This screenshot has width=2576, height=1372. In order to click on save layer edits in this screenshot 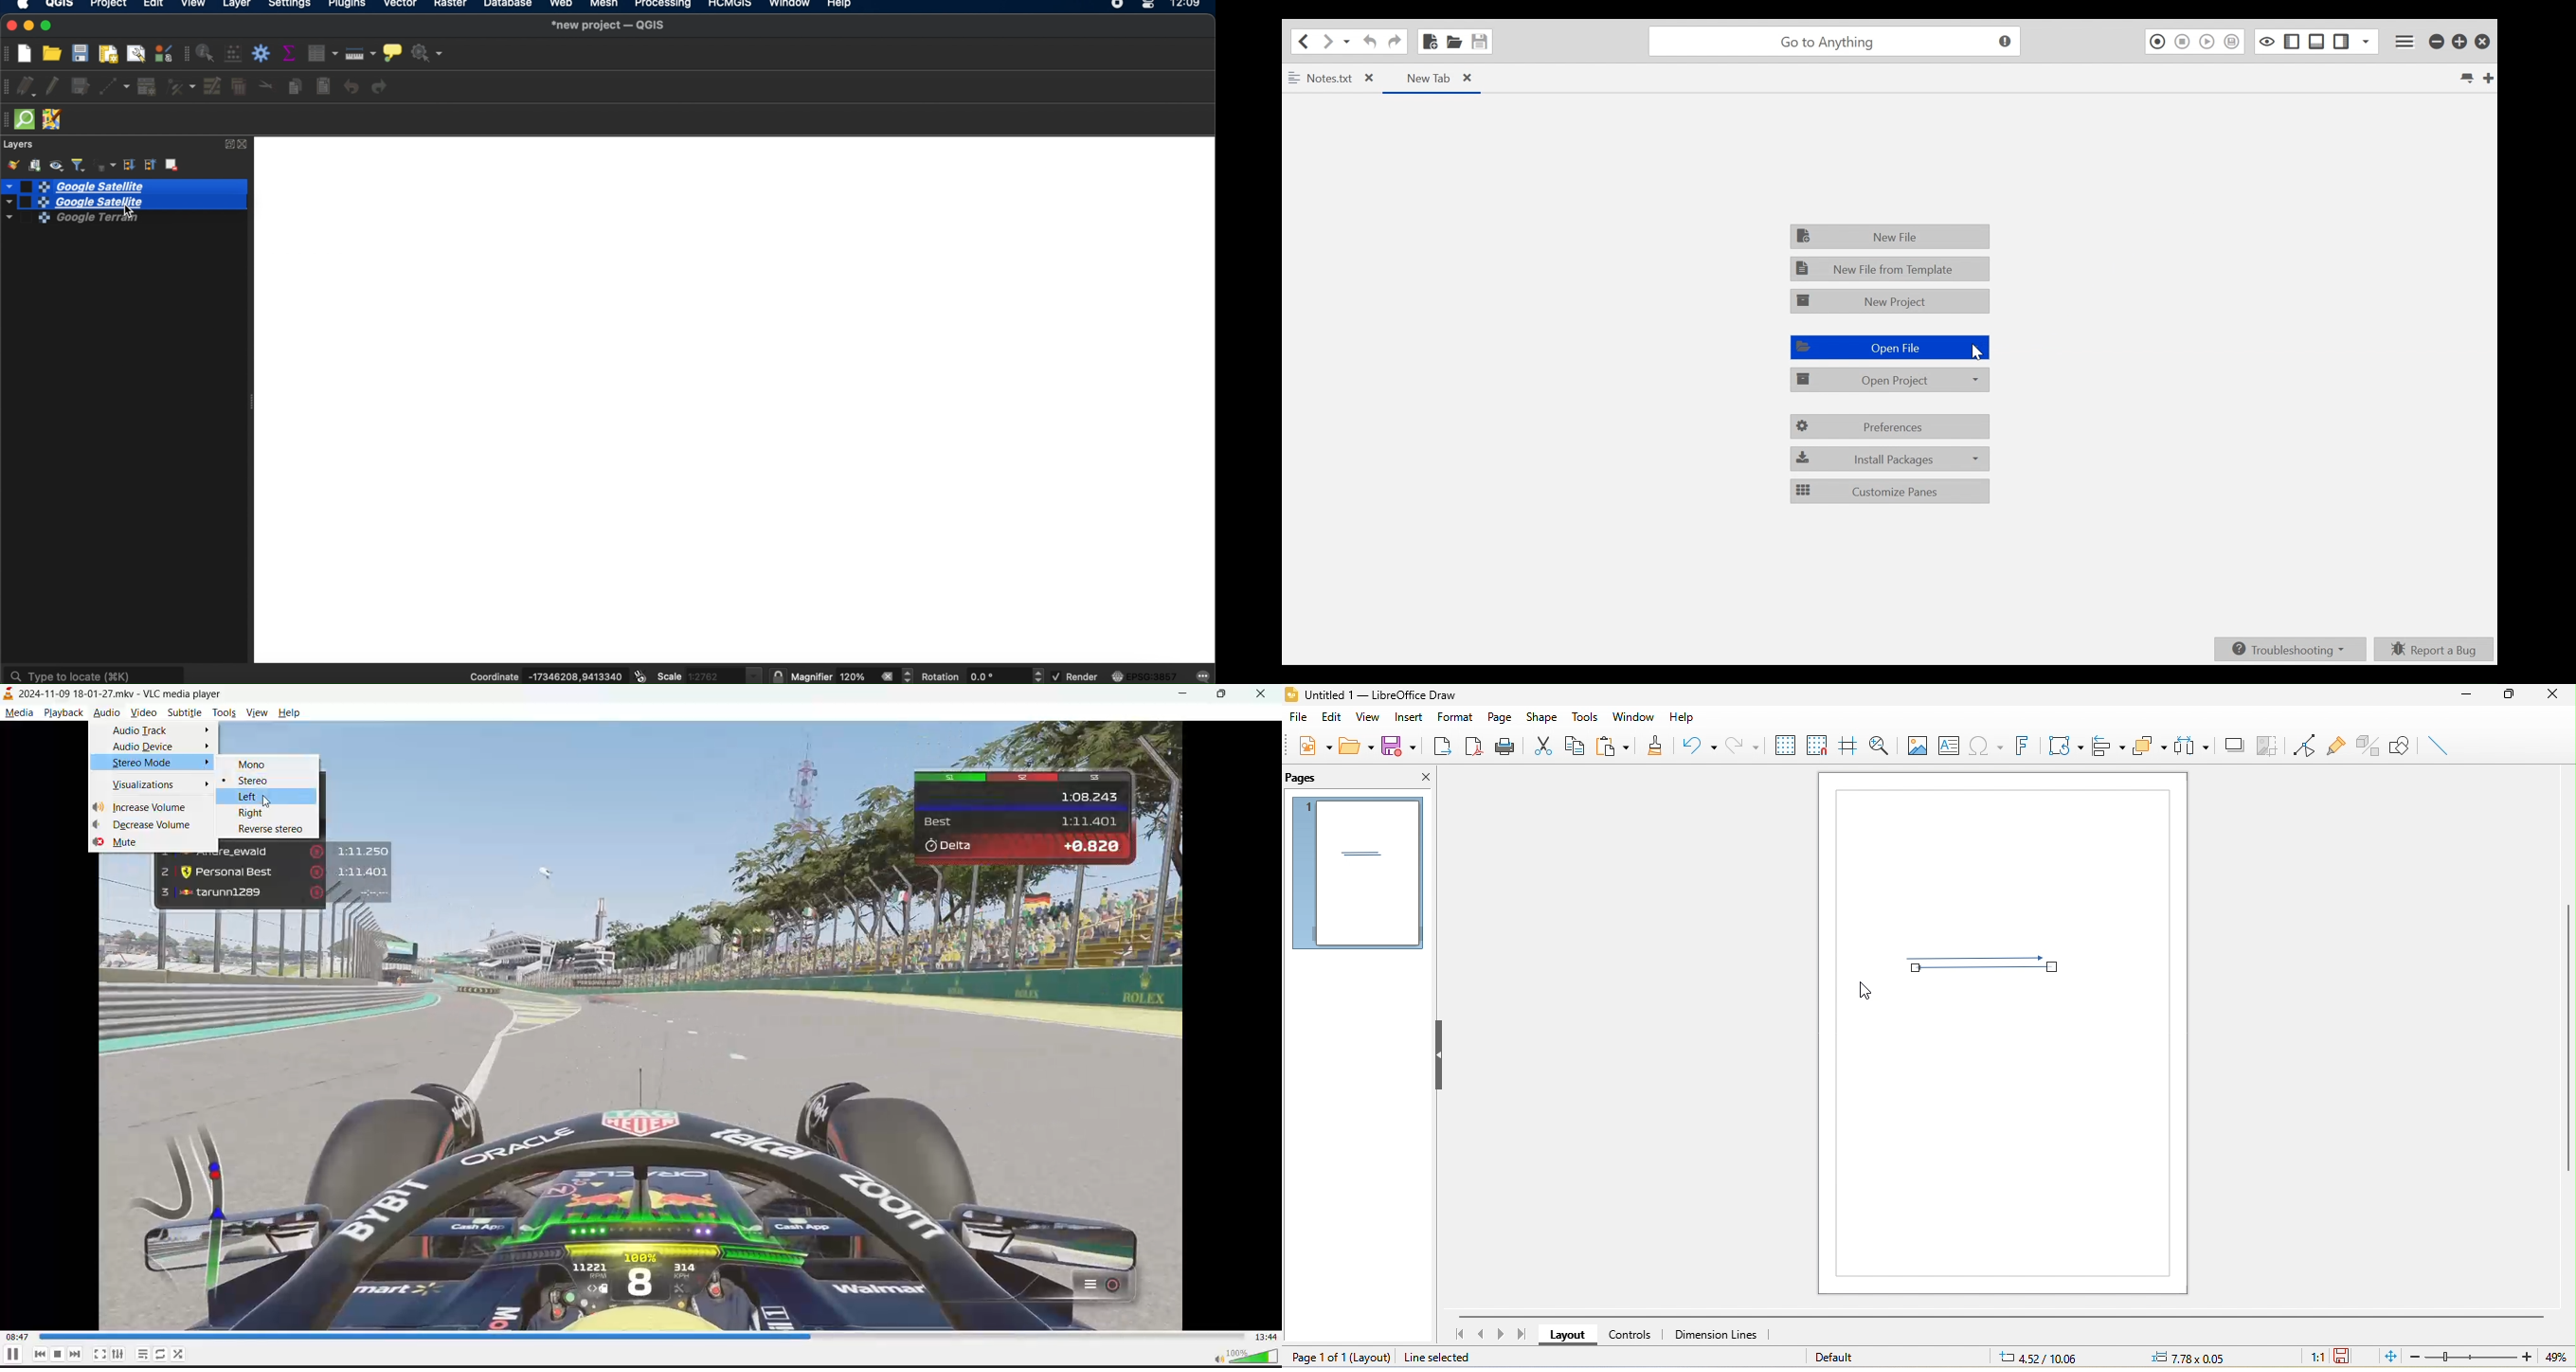, I will do `click(81, 87)`.